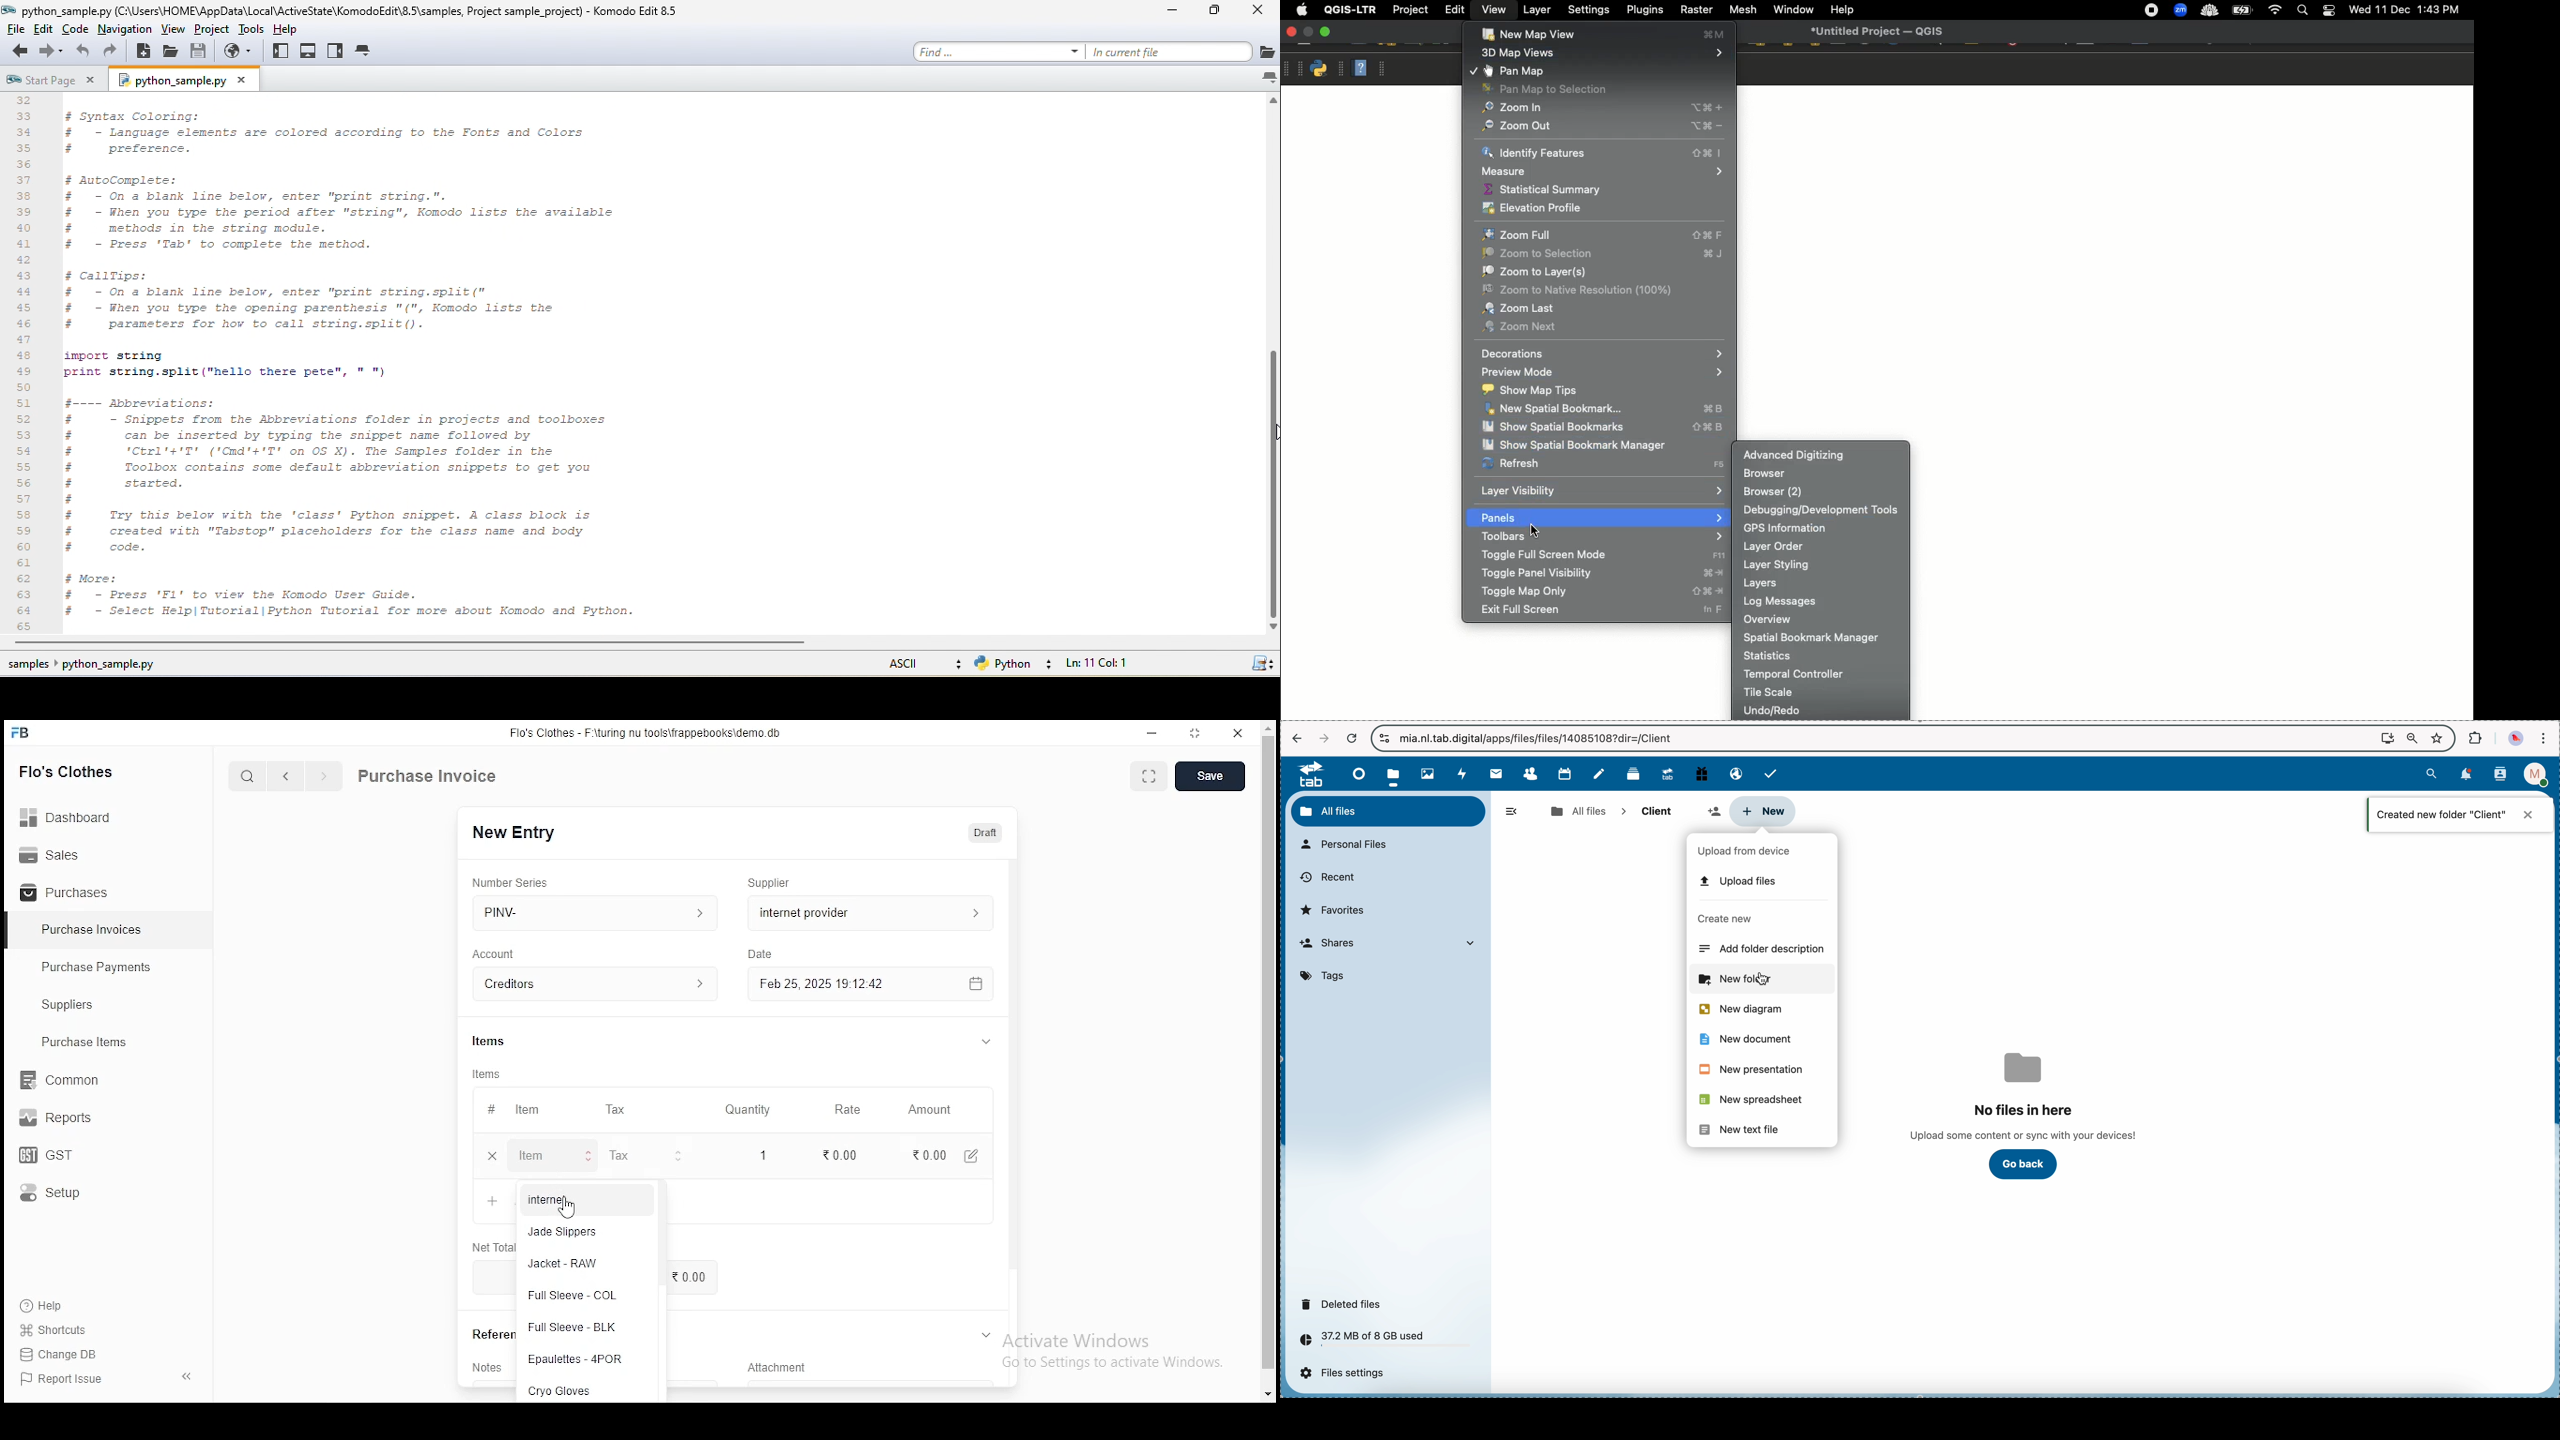  What do you see at coordinates (75, 811) in the screenshot?
I see `dashboard` at bounding box center [75, 811].